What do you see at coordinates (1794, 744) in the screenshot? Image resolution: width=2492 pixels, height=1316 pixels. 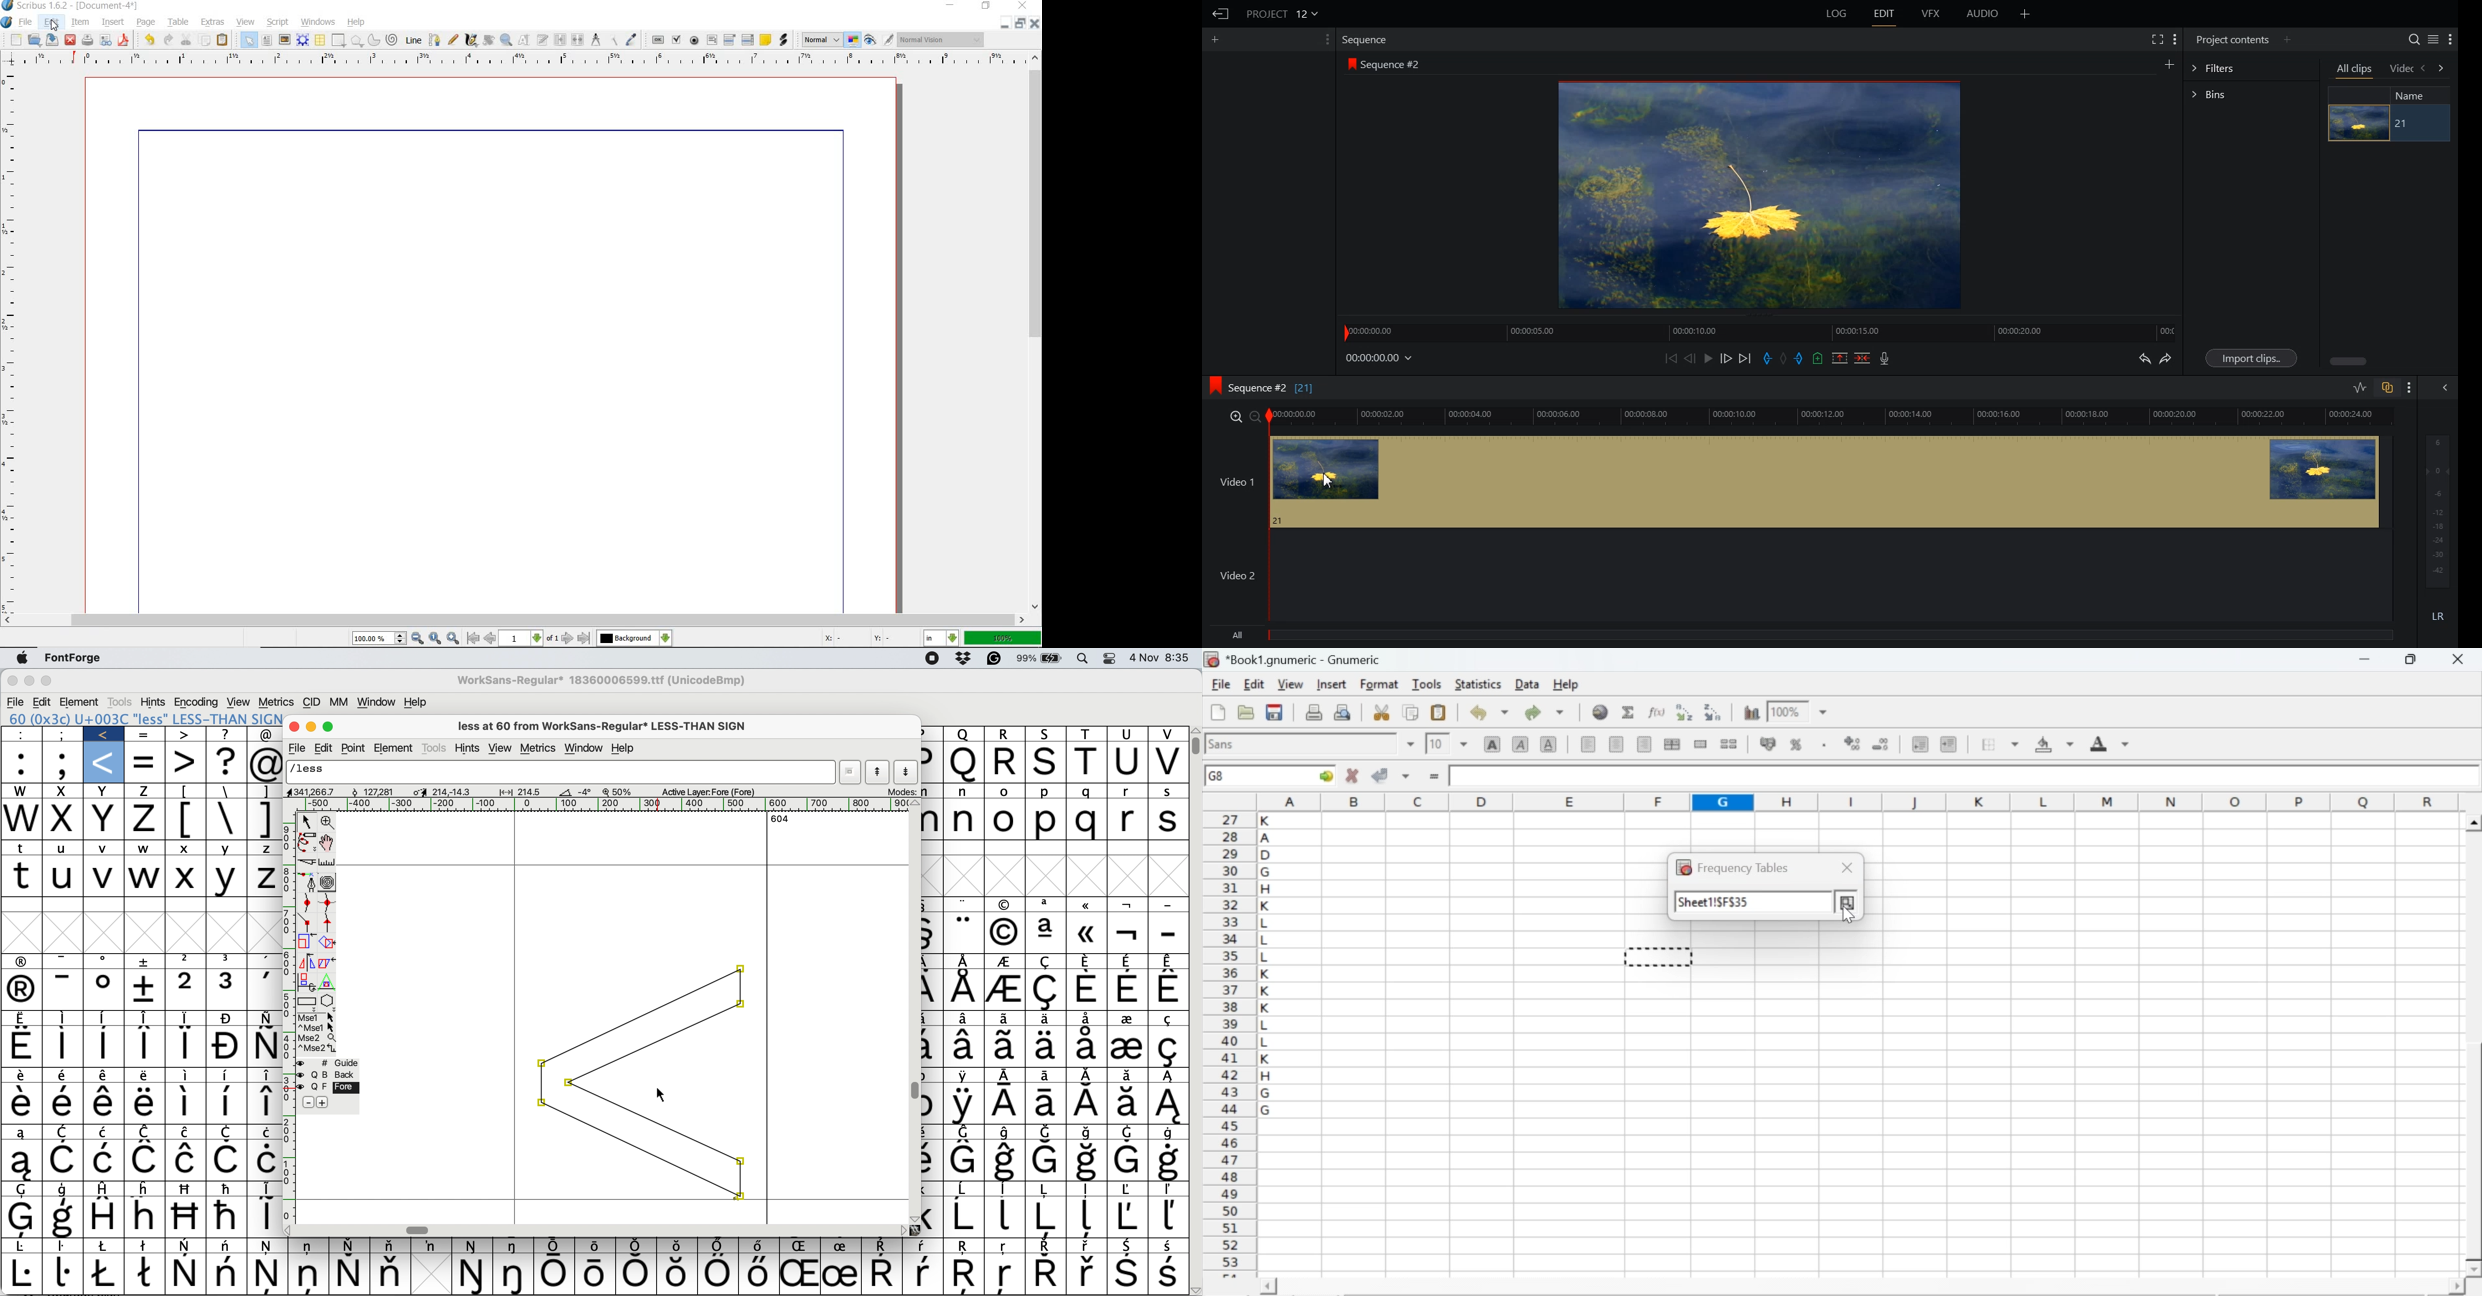 I see `format selection as percentage` at bounding box center [1794, 744].